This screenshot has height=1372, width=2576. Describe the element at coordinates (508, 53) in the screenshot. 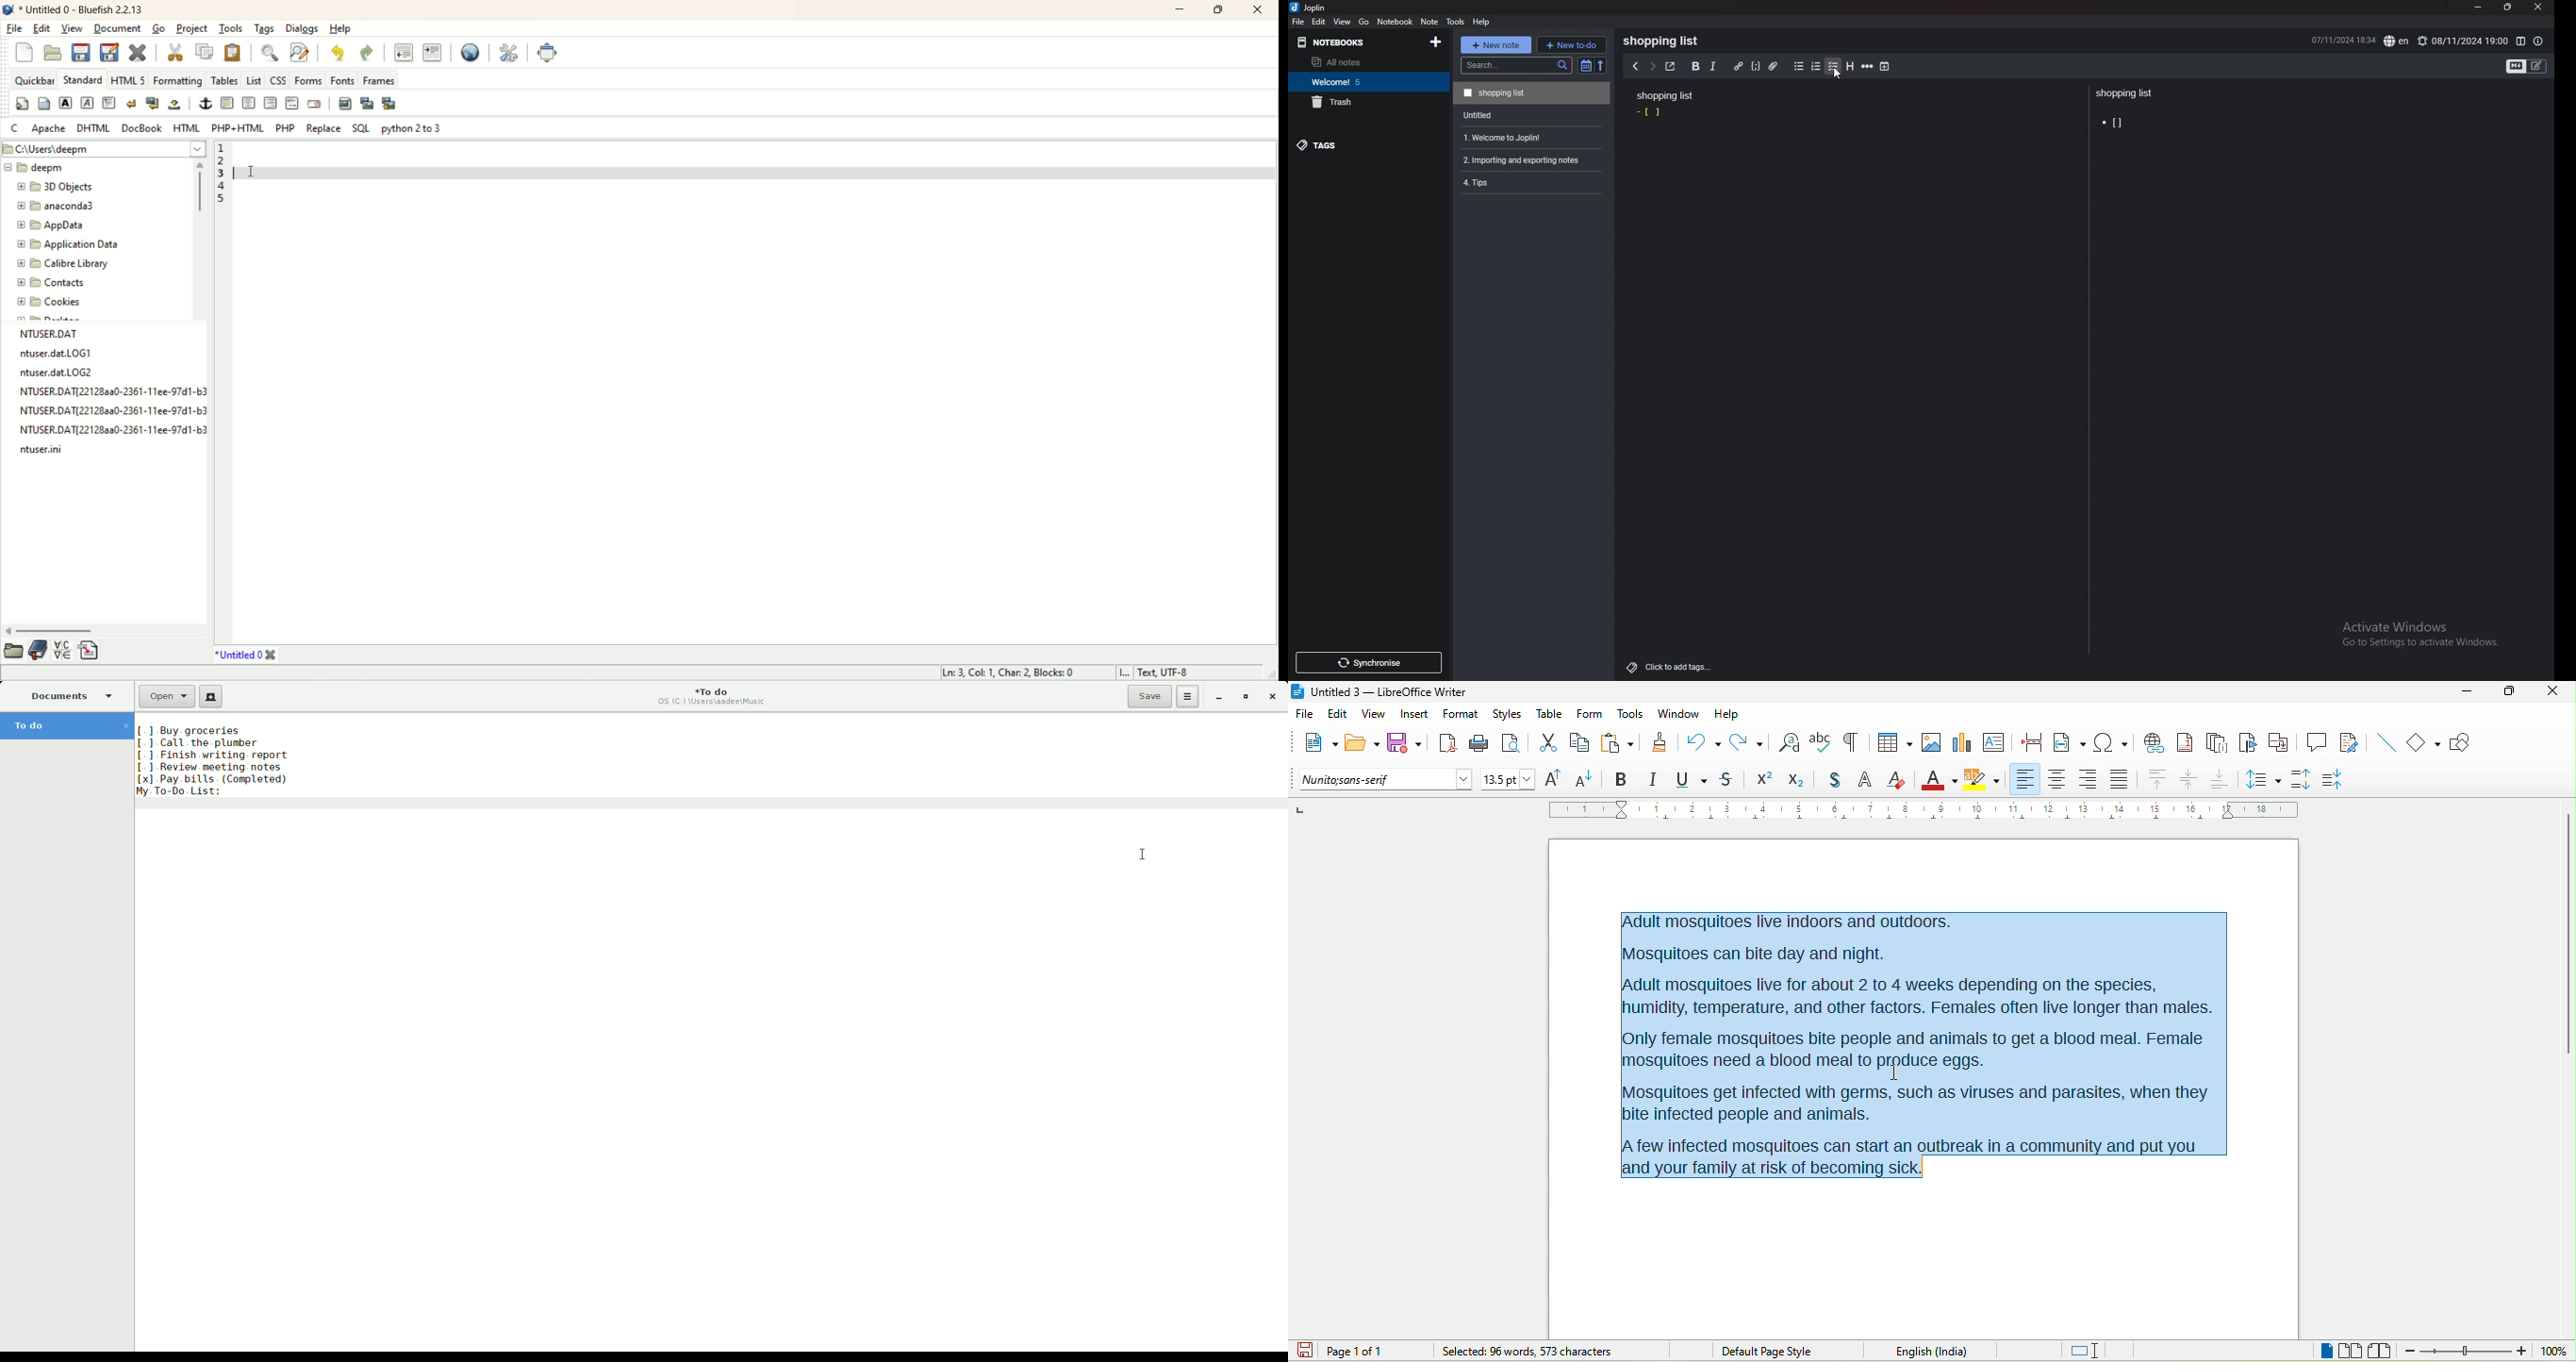

I see `edit preferences` at that location.